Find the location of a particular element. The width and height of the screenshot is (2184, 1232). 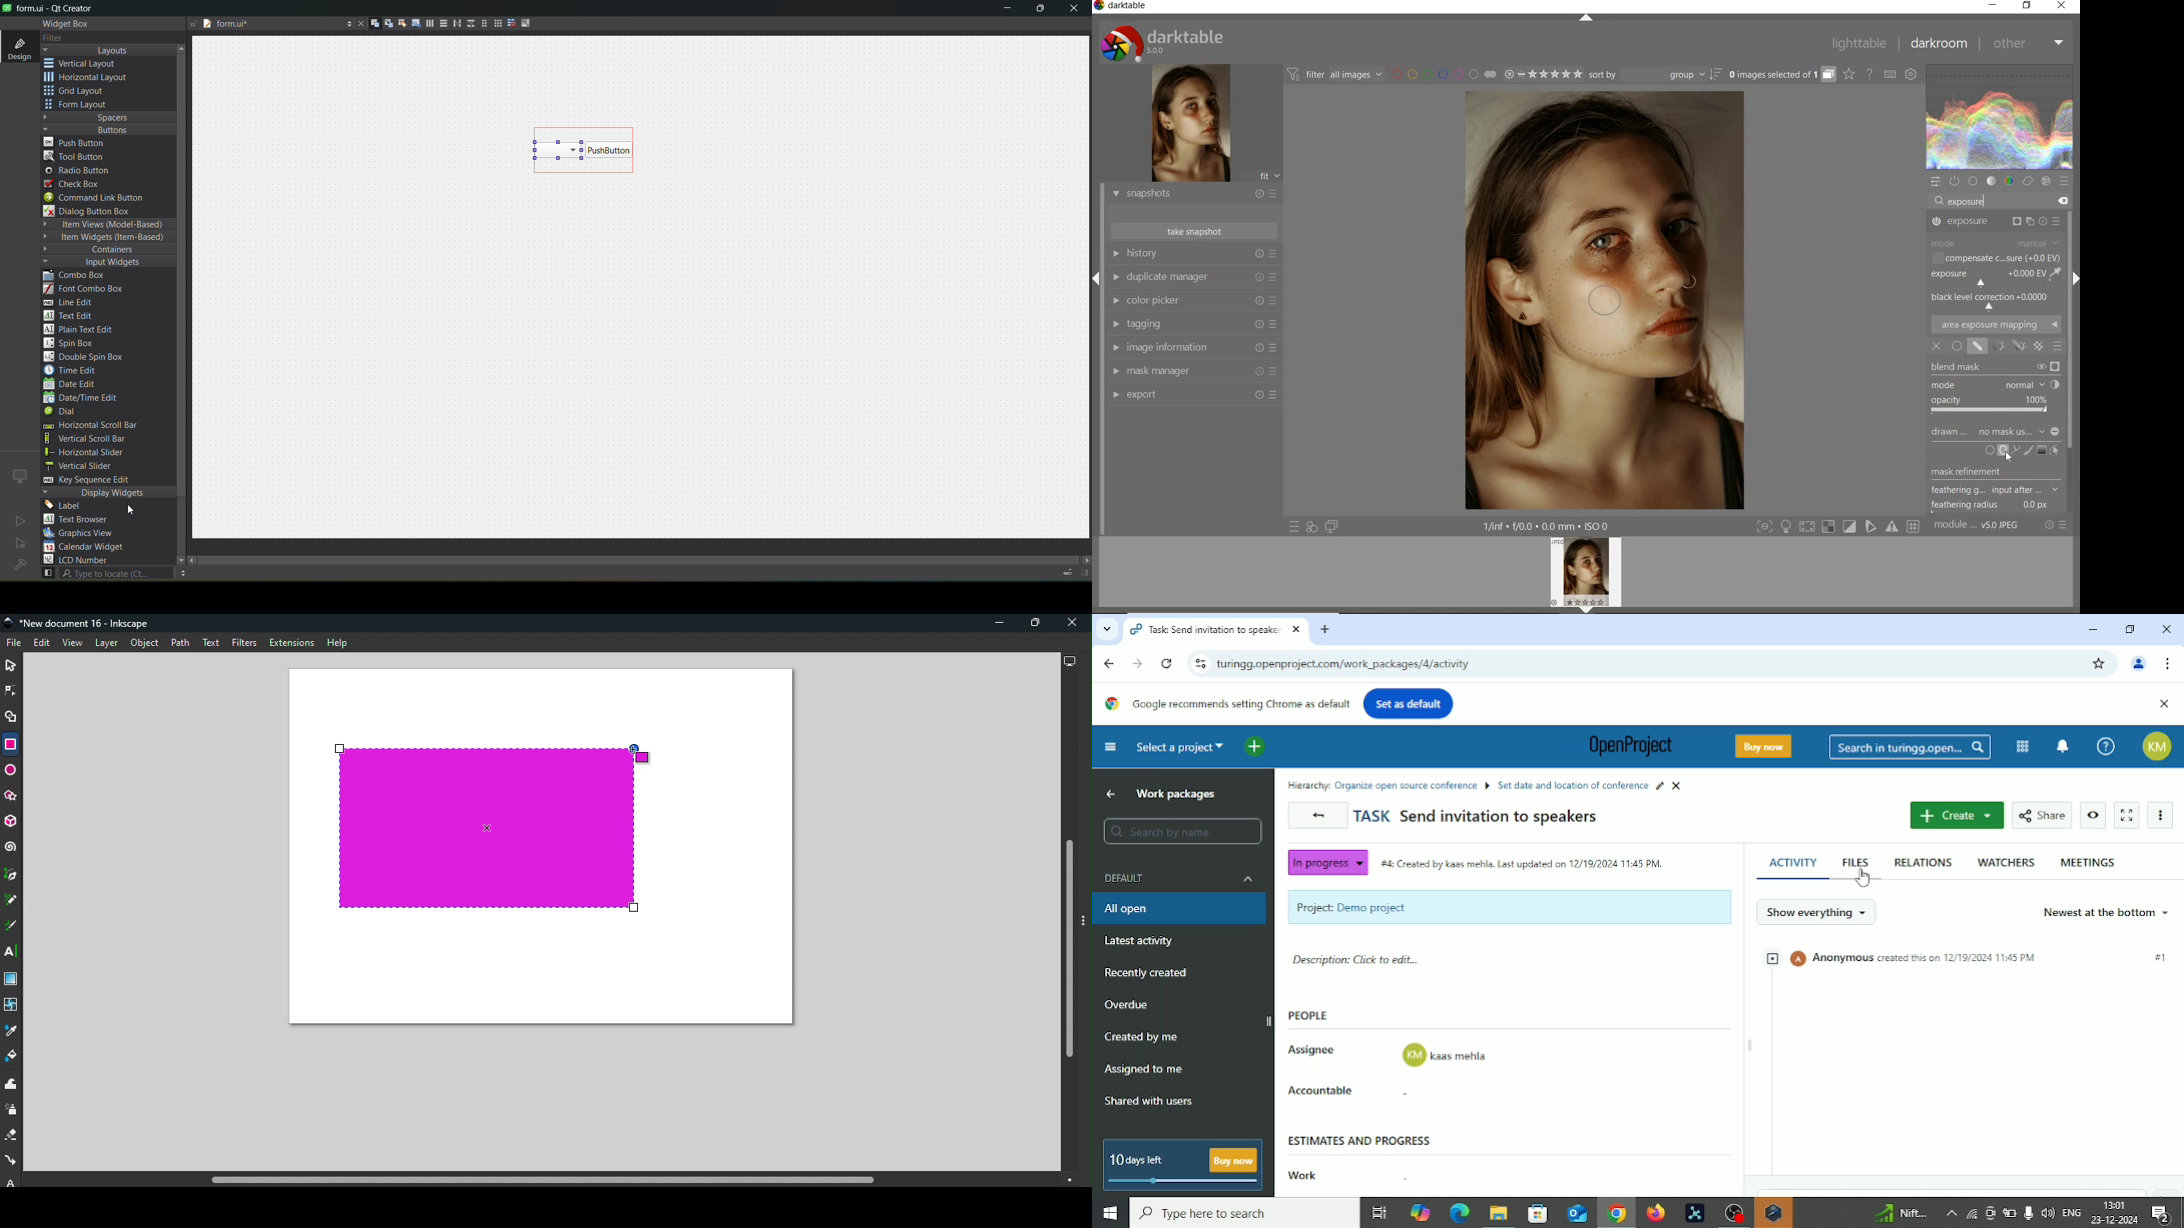

Edit is located at coordinates (41, 644).